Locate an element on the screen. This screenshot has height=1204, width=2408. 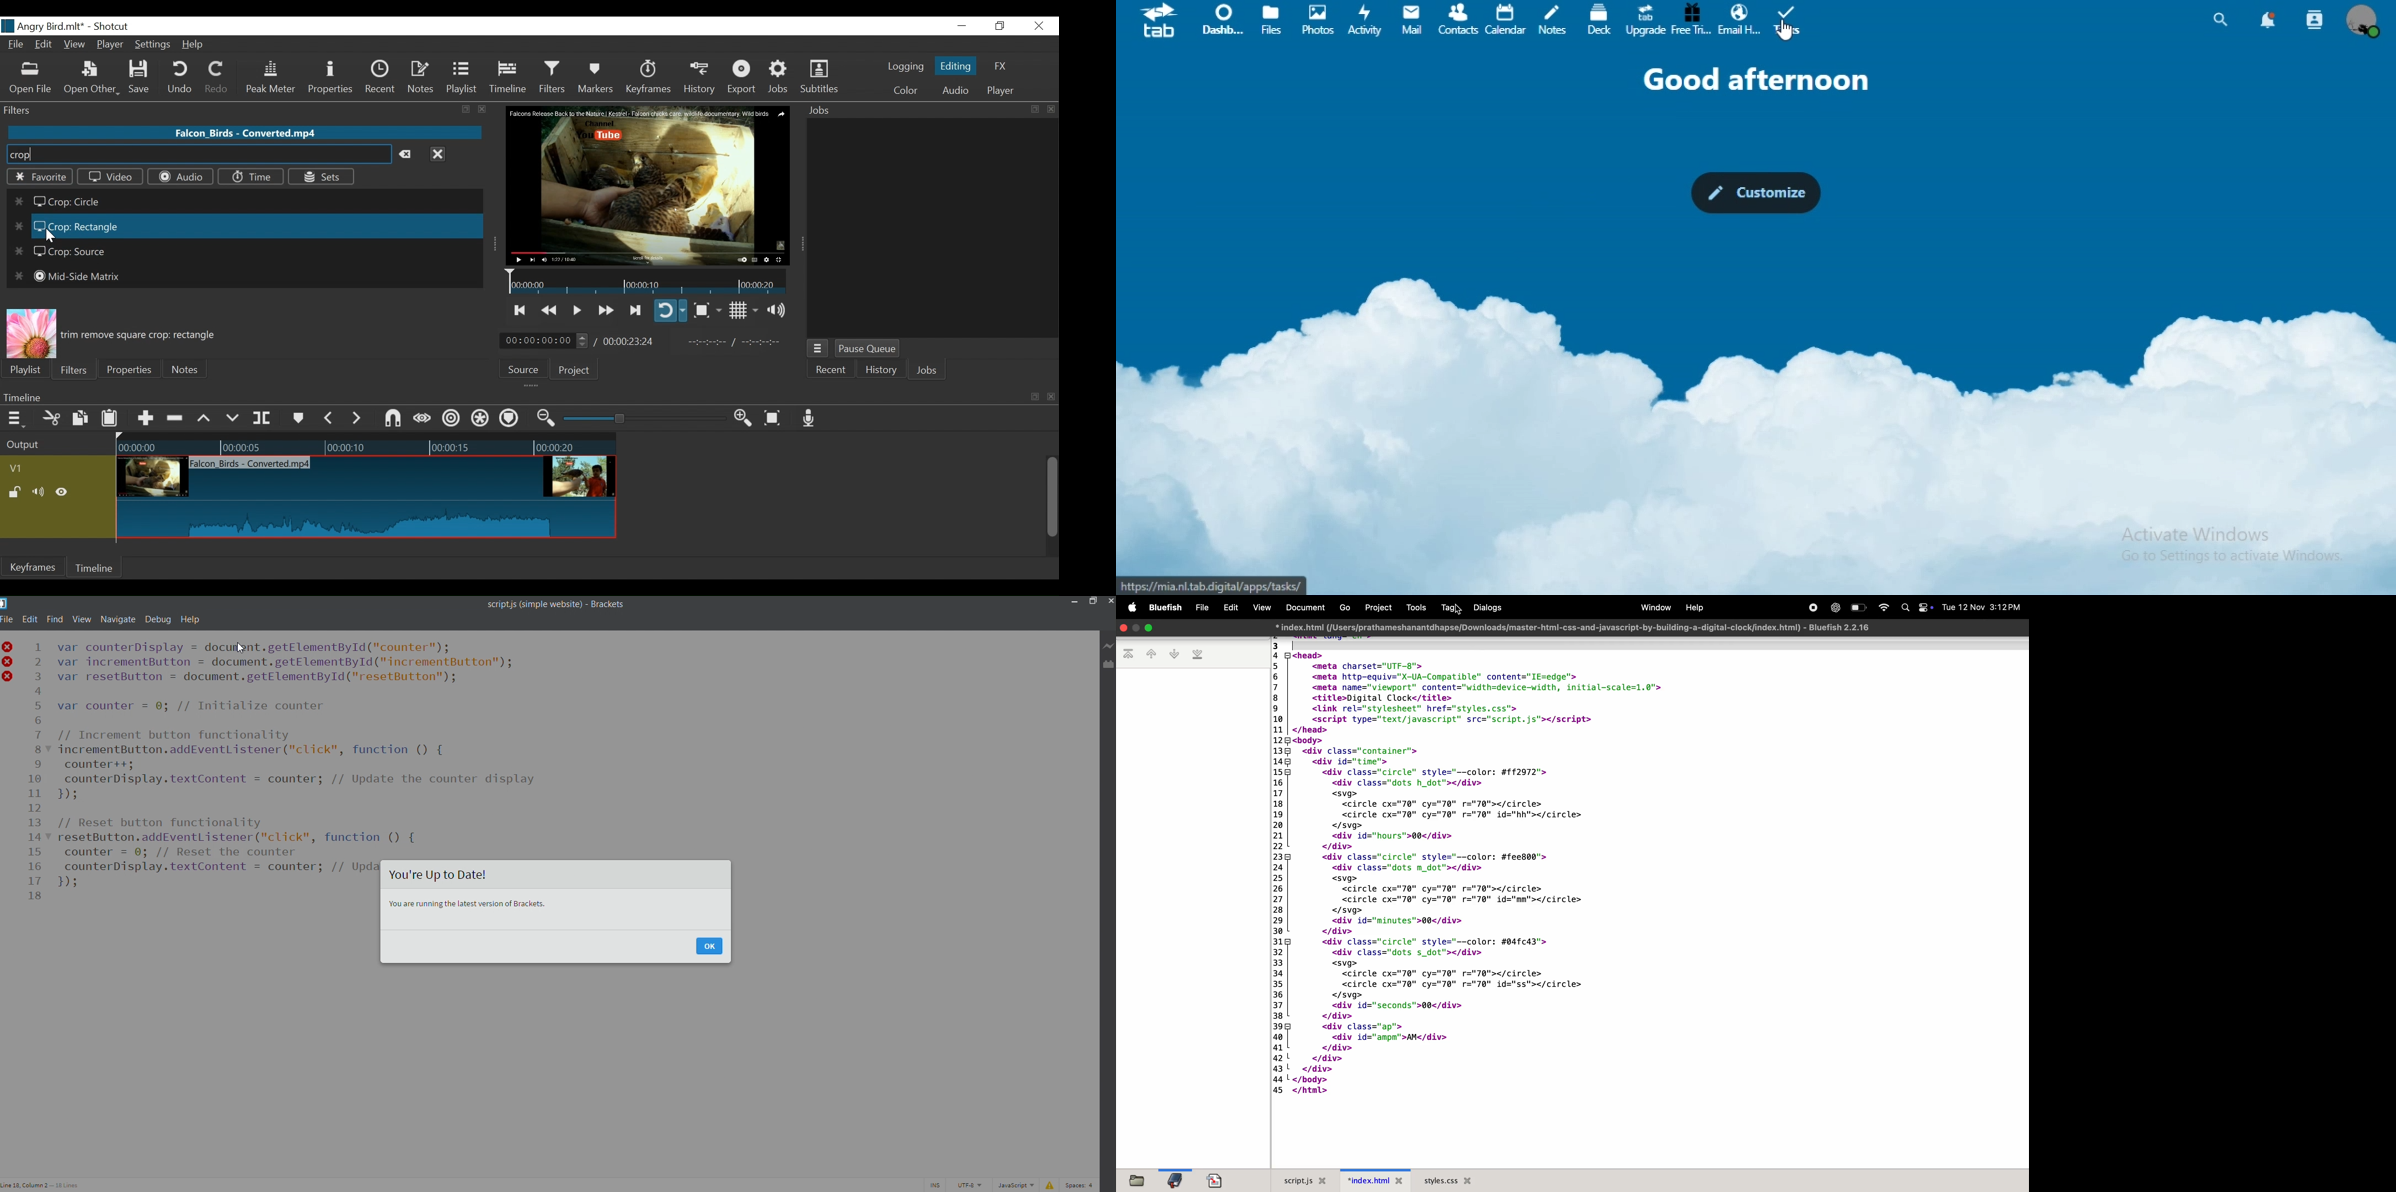
Split at playhead is located at coordinates (262, 418).